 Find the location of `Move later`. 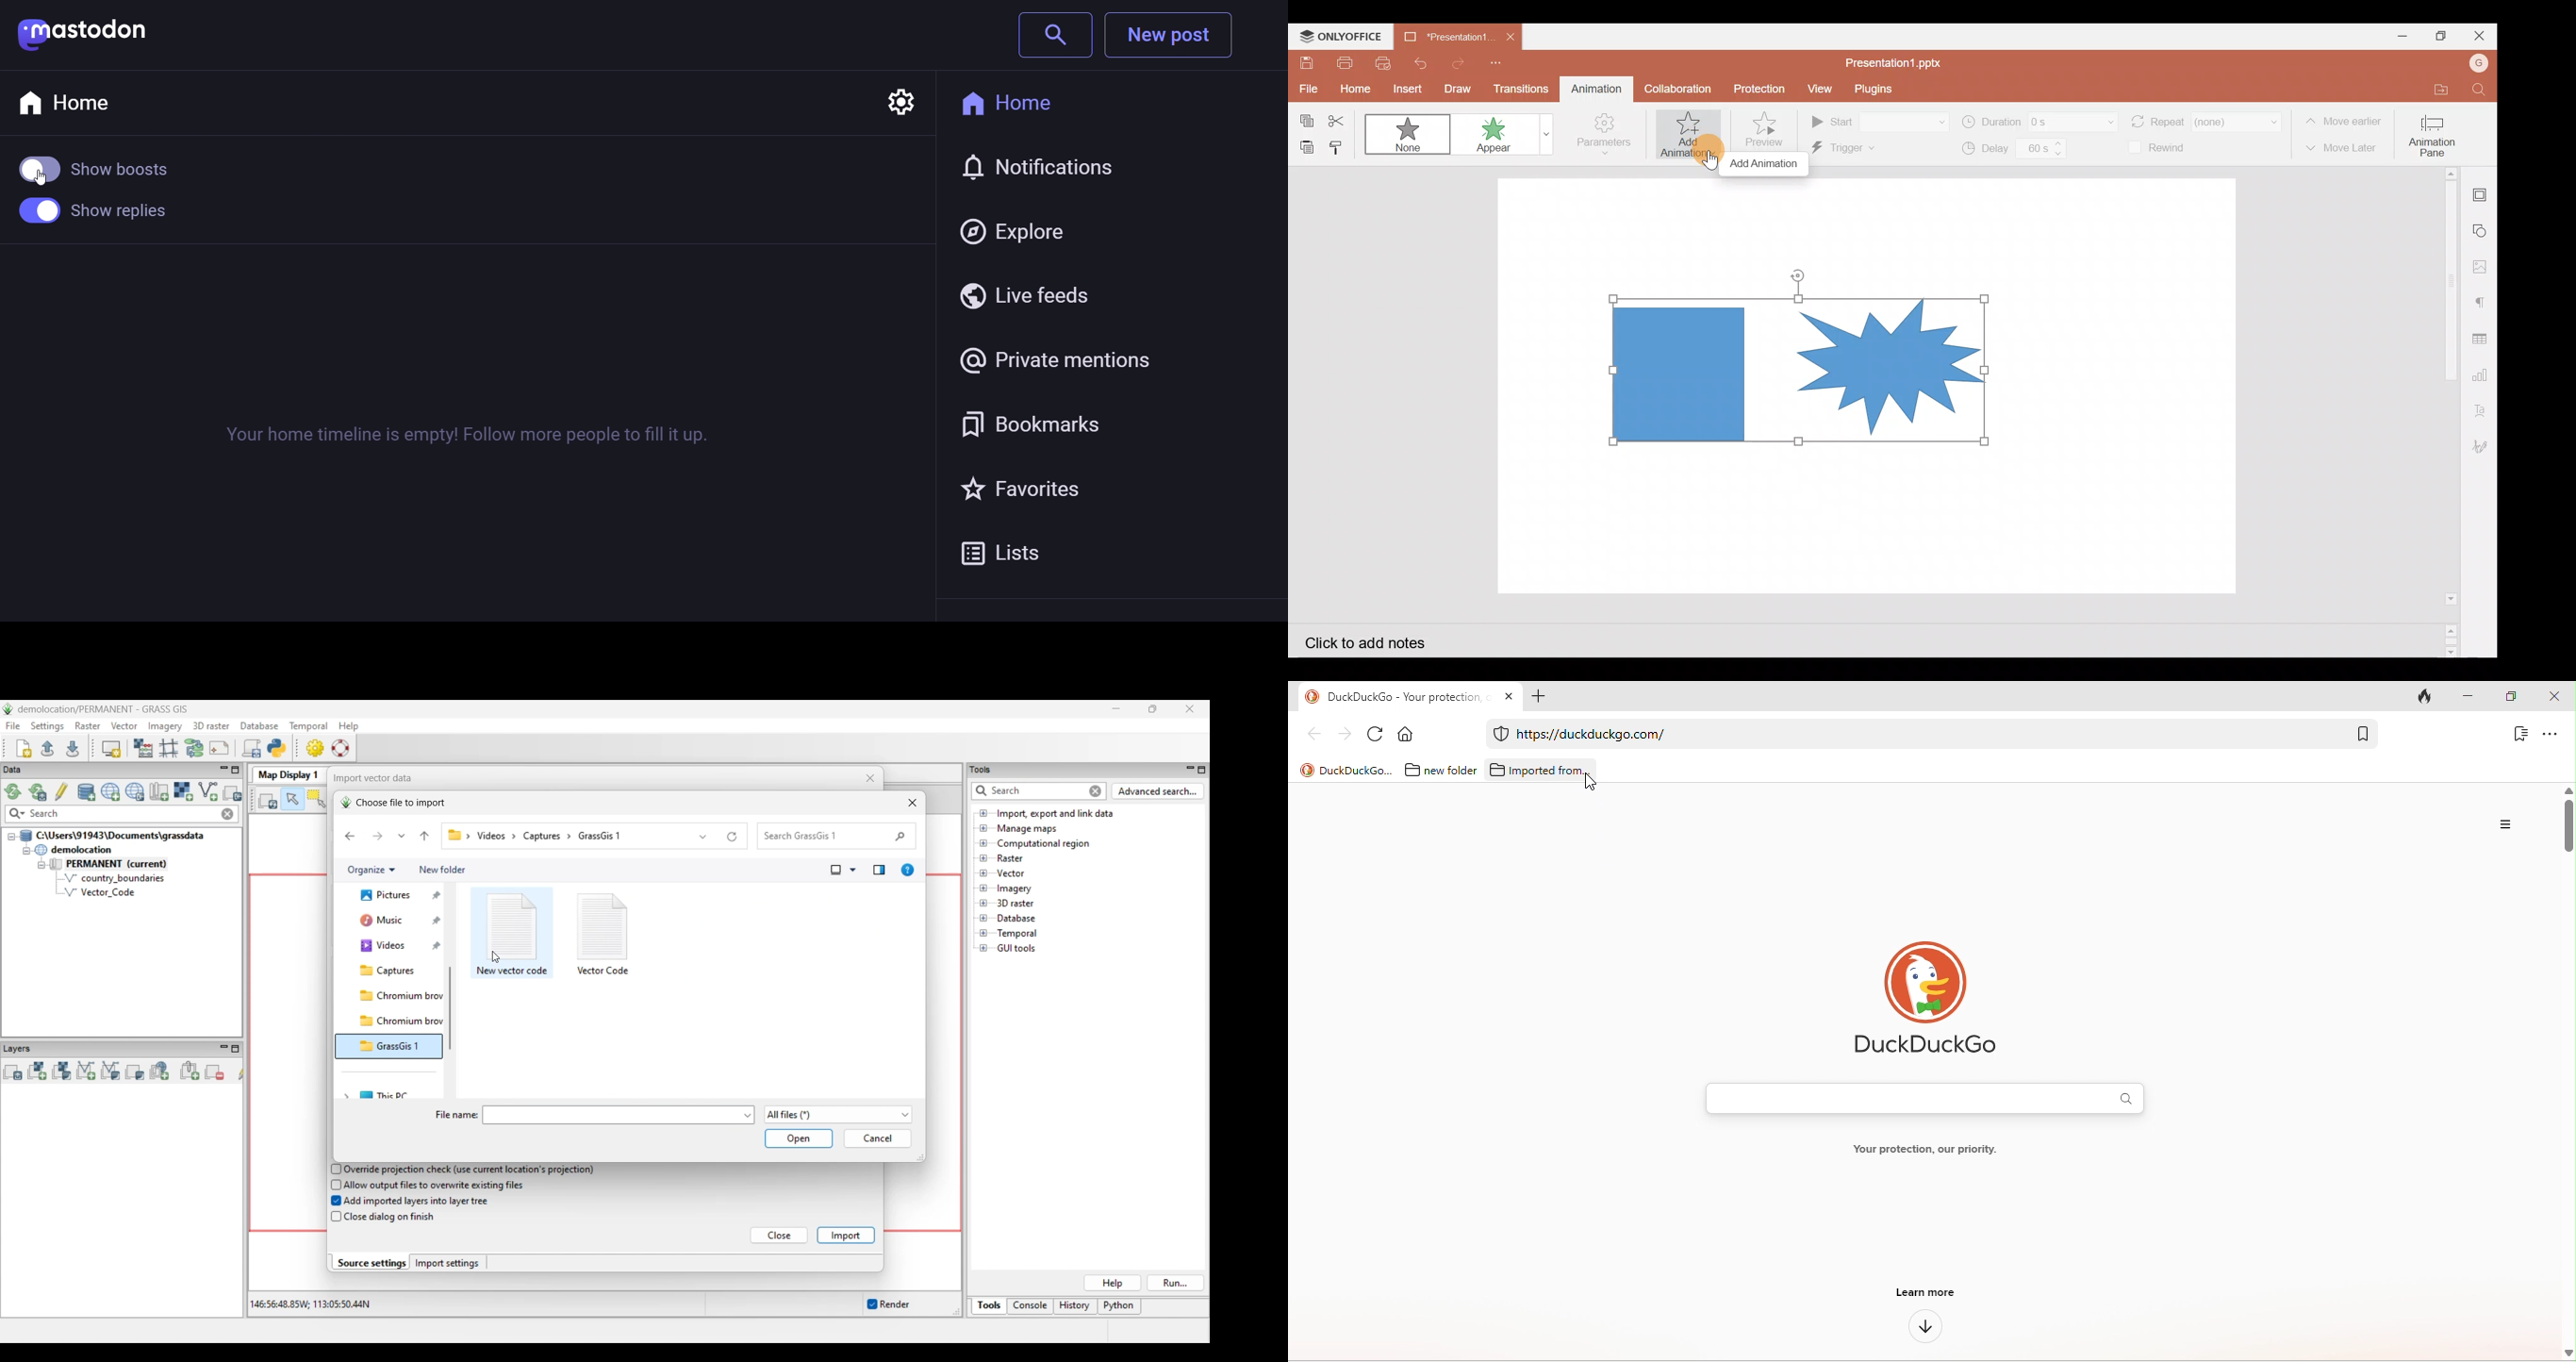

Move later is located at coordinates (2346, 148).